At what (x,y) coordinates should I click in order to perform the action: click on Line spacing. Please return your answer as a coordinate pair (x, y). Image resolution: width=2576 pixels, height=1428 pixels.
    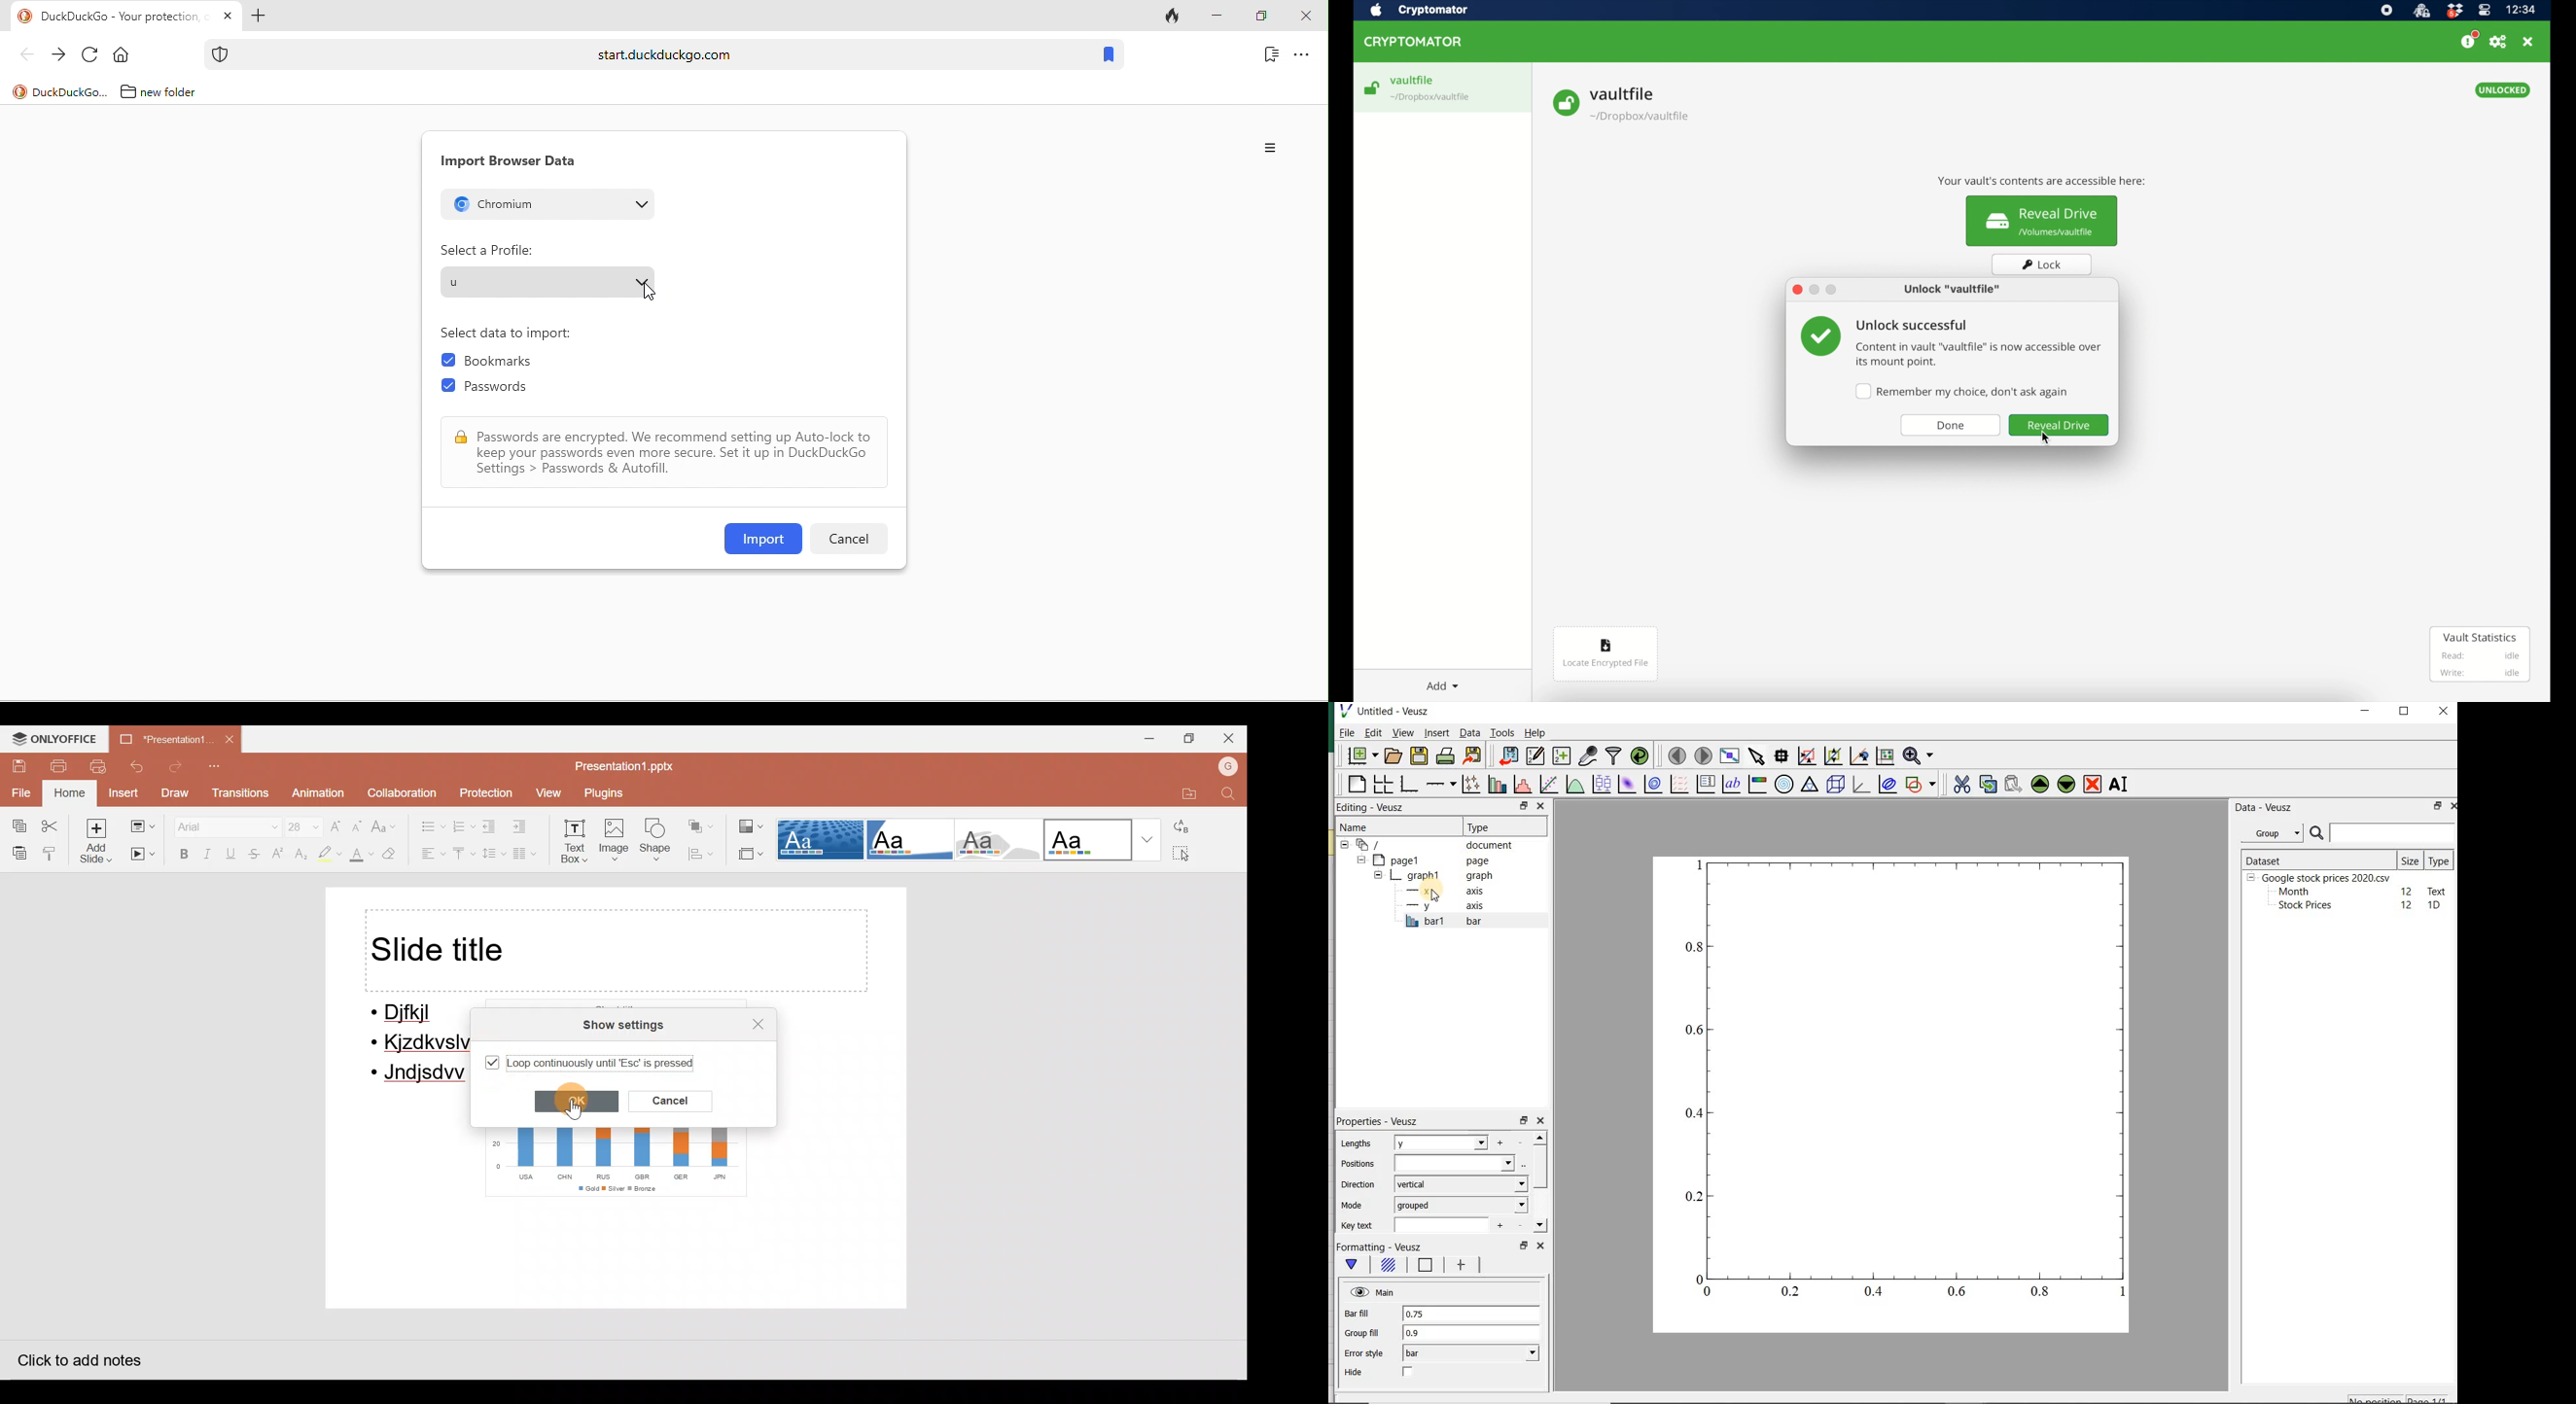
    Looking at the image, I should click on (491, 853).